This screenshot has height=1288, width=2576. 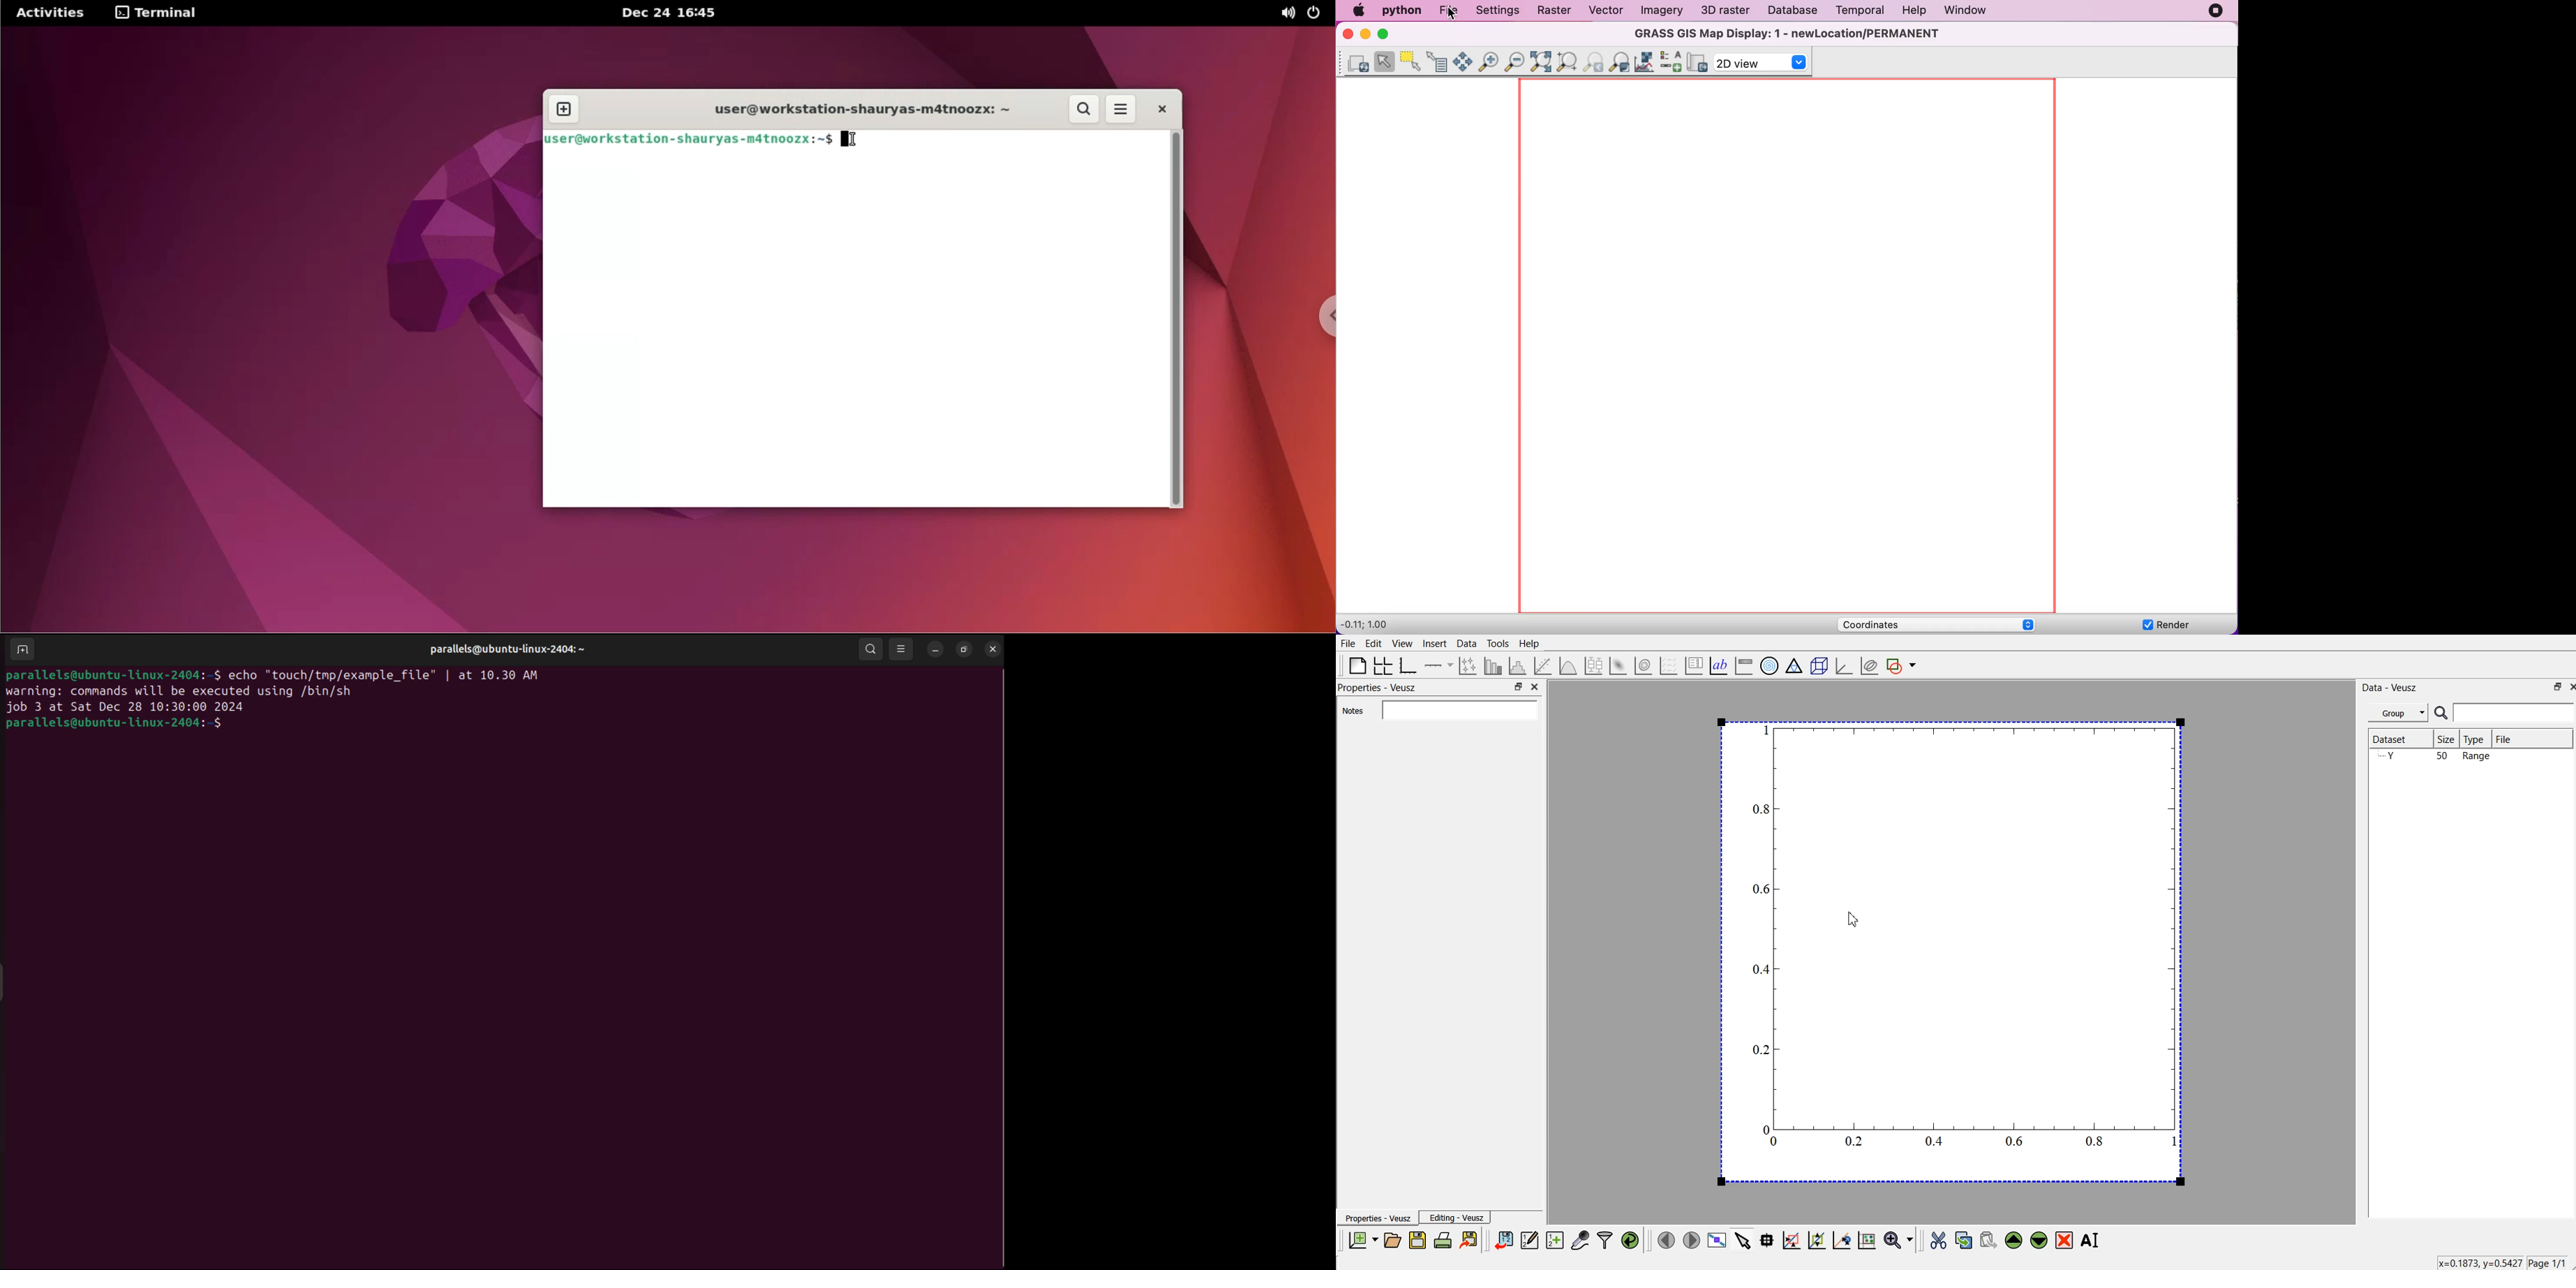 I want to click on zoom to selected maps, so click(x=1542, y=62).